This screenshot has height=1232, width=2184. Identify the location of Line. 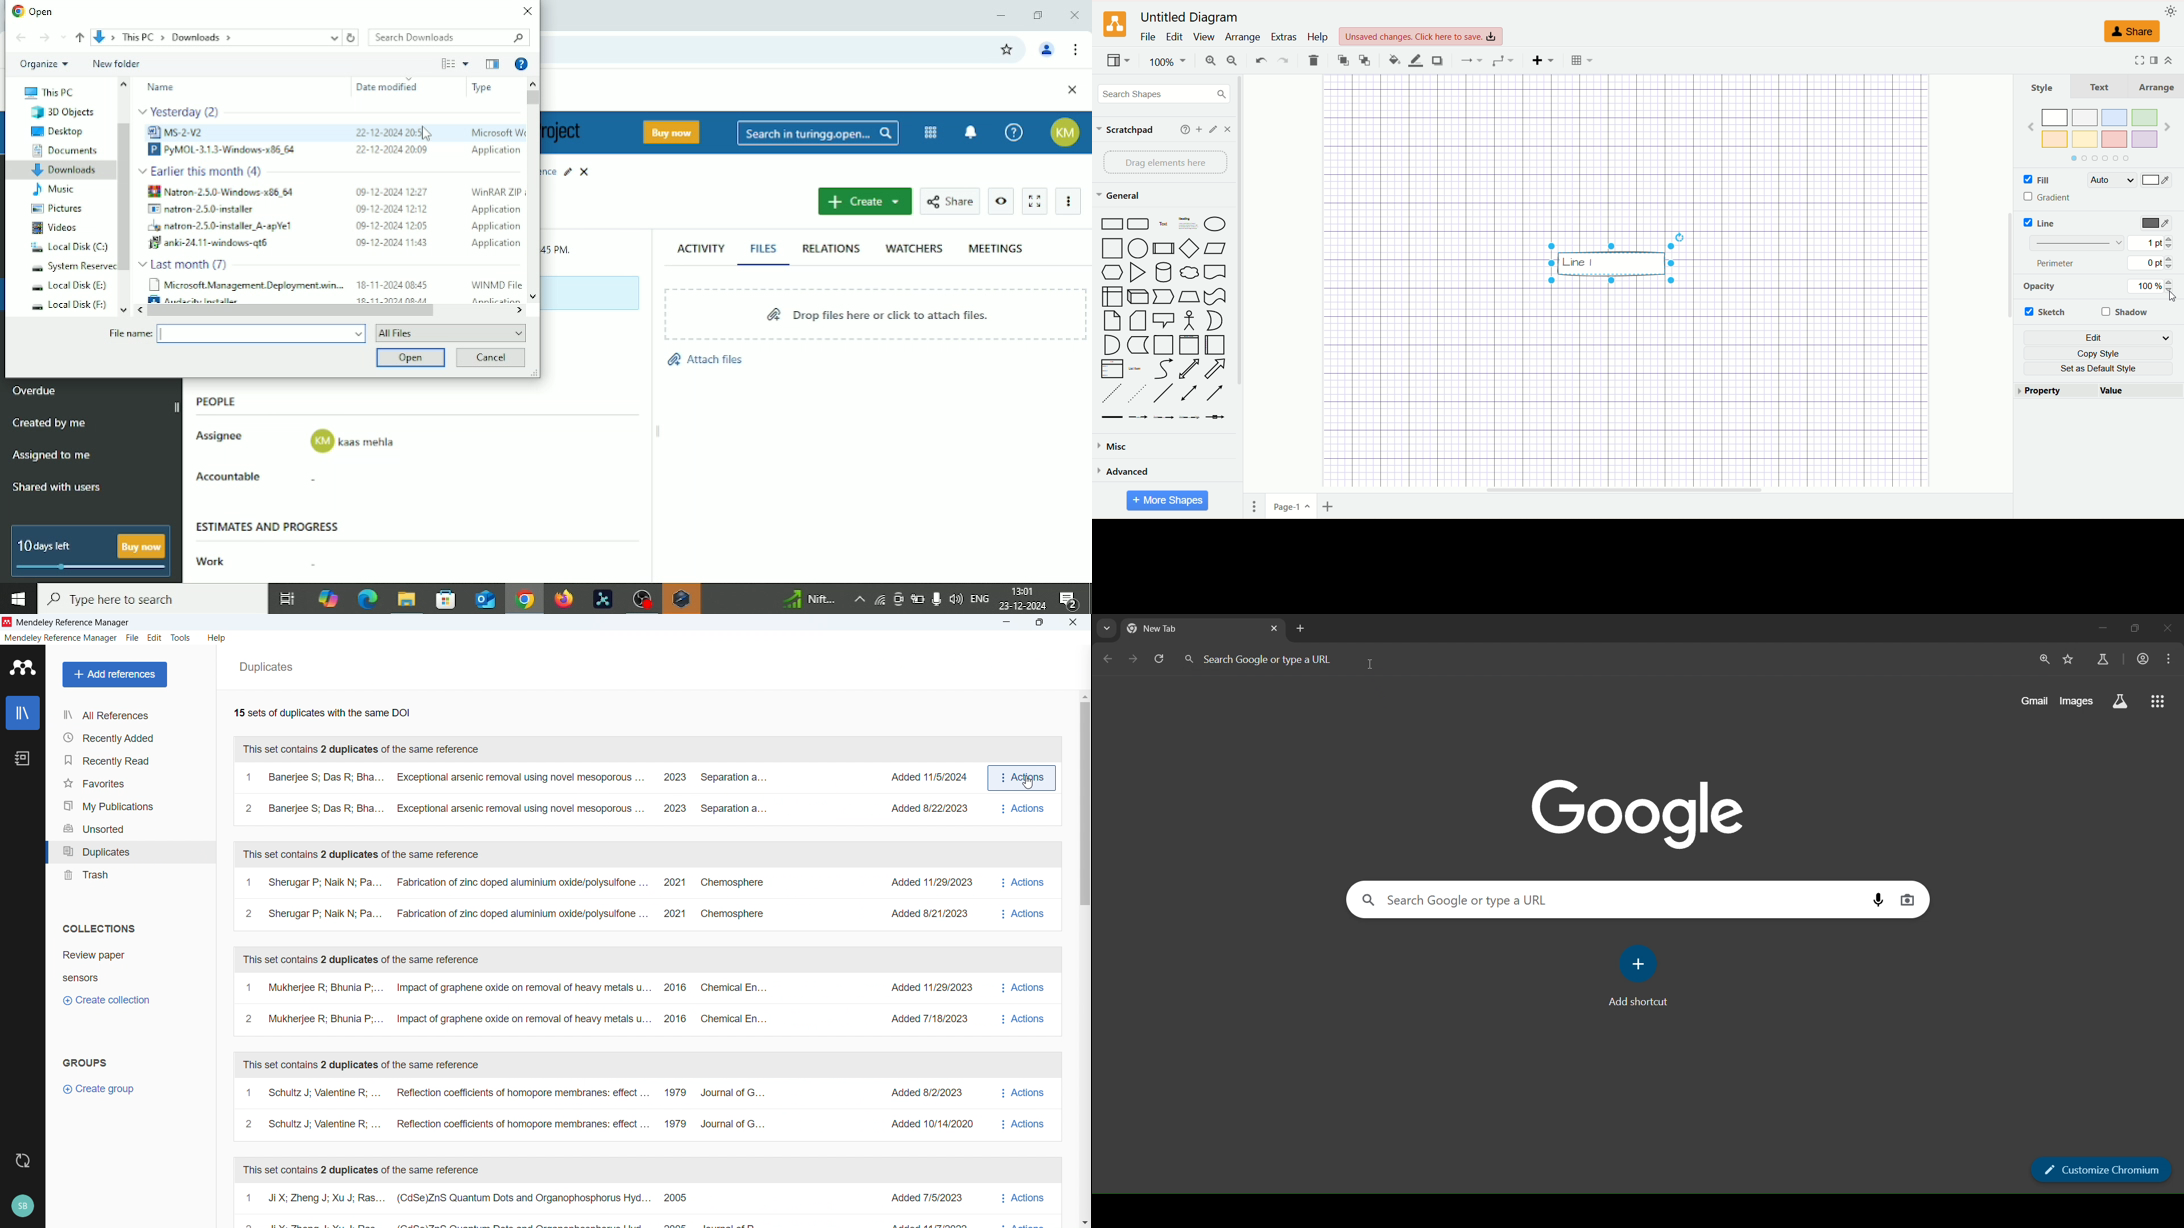
(1164, 395).